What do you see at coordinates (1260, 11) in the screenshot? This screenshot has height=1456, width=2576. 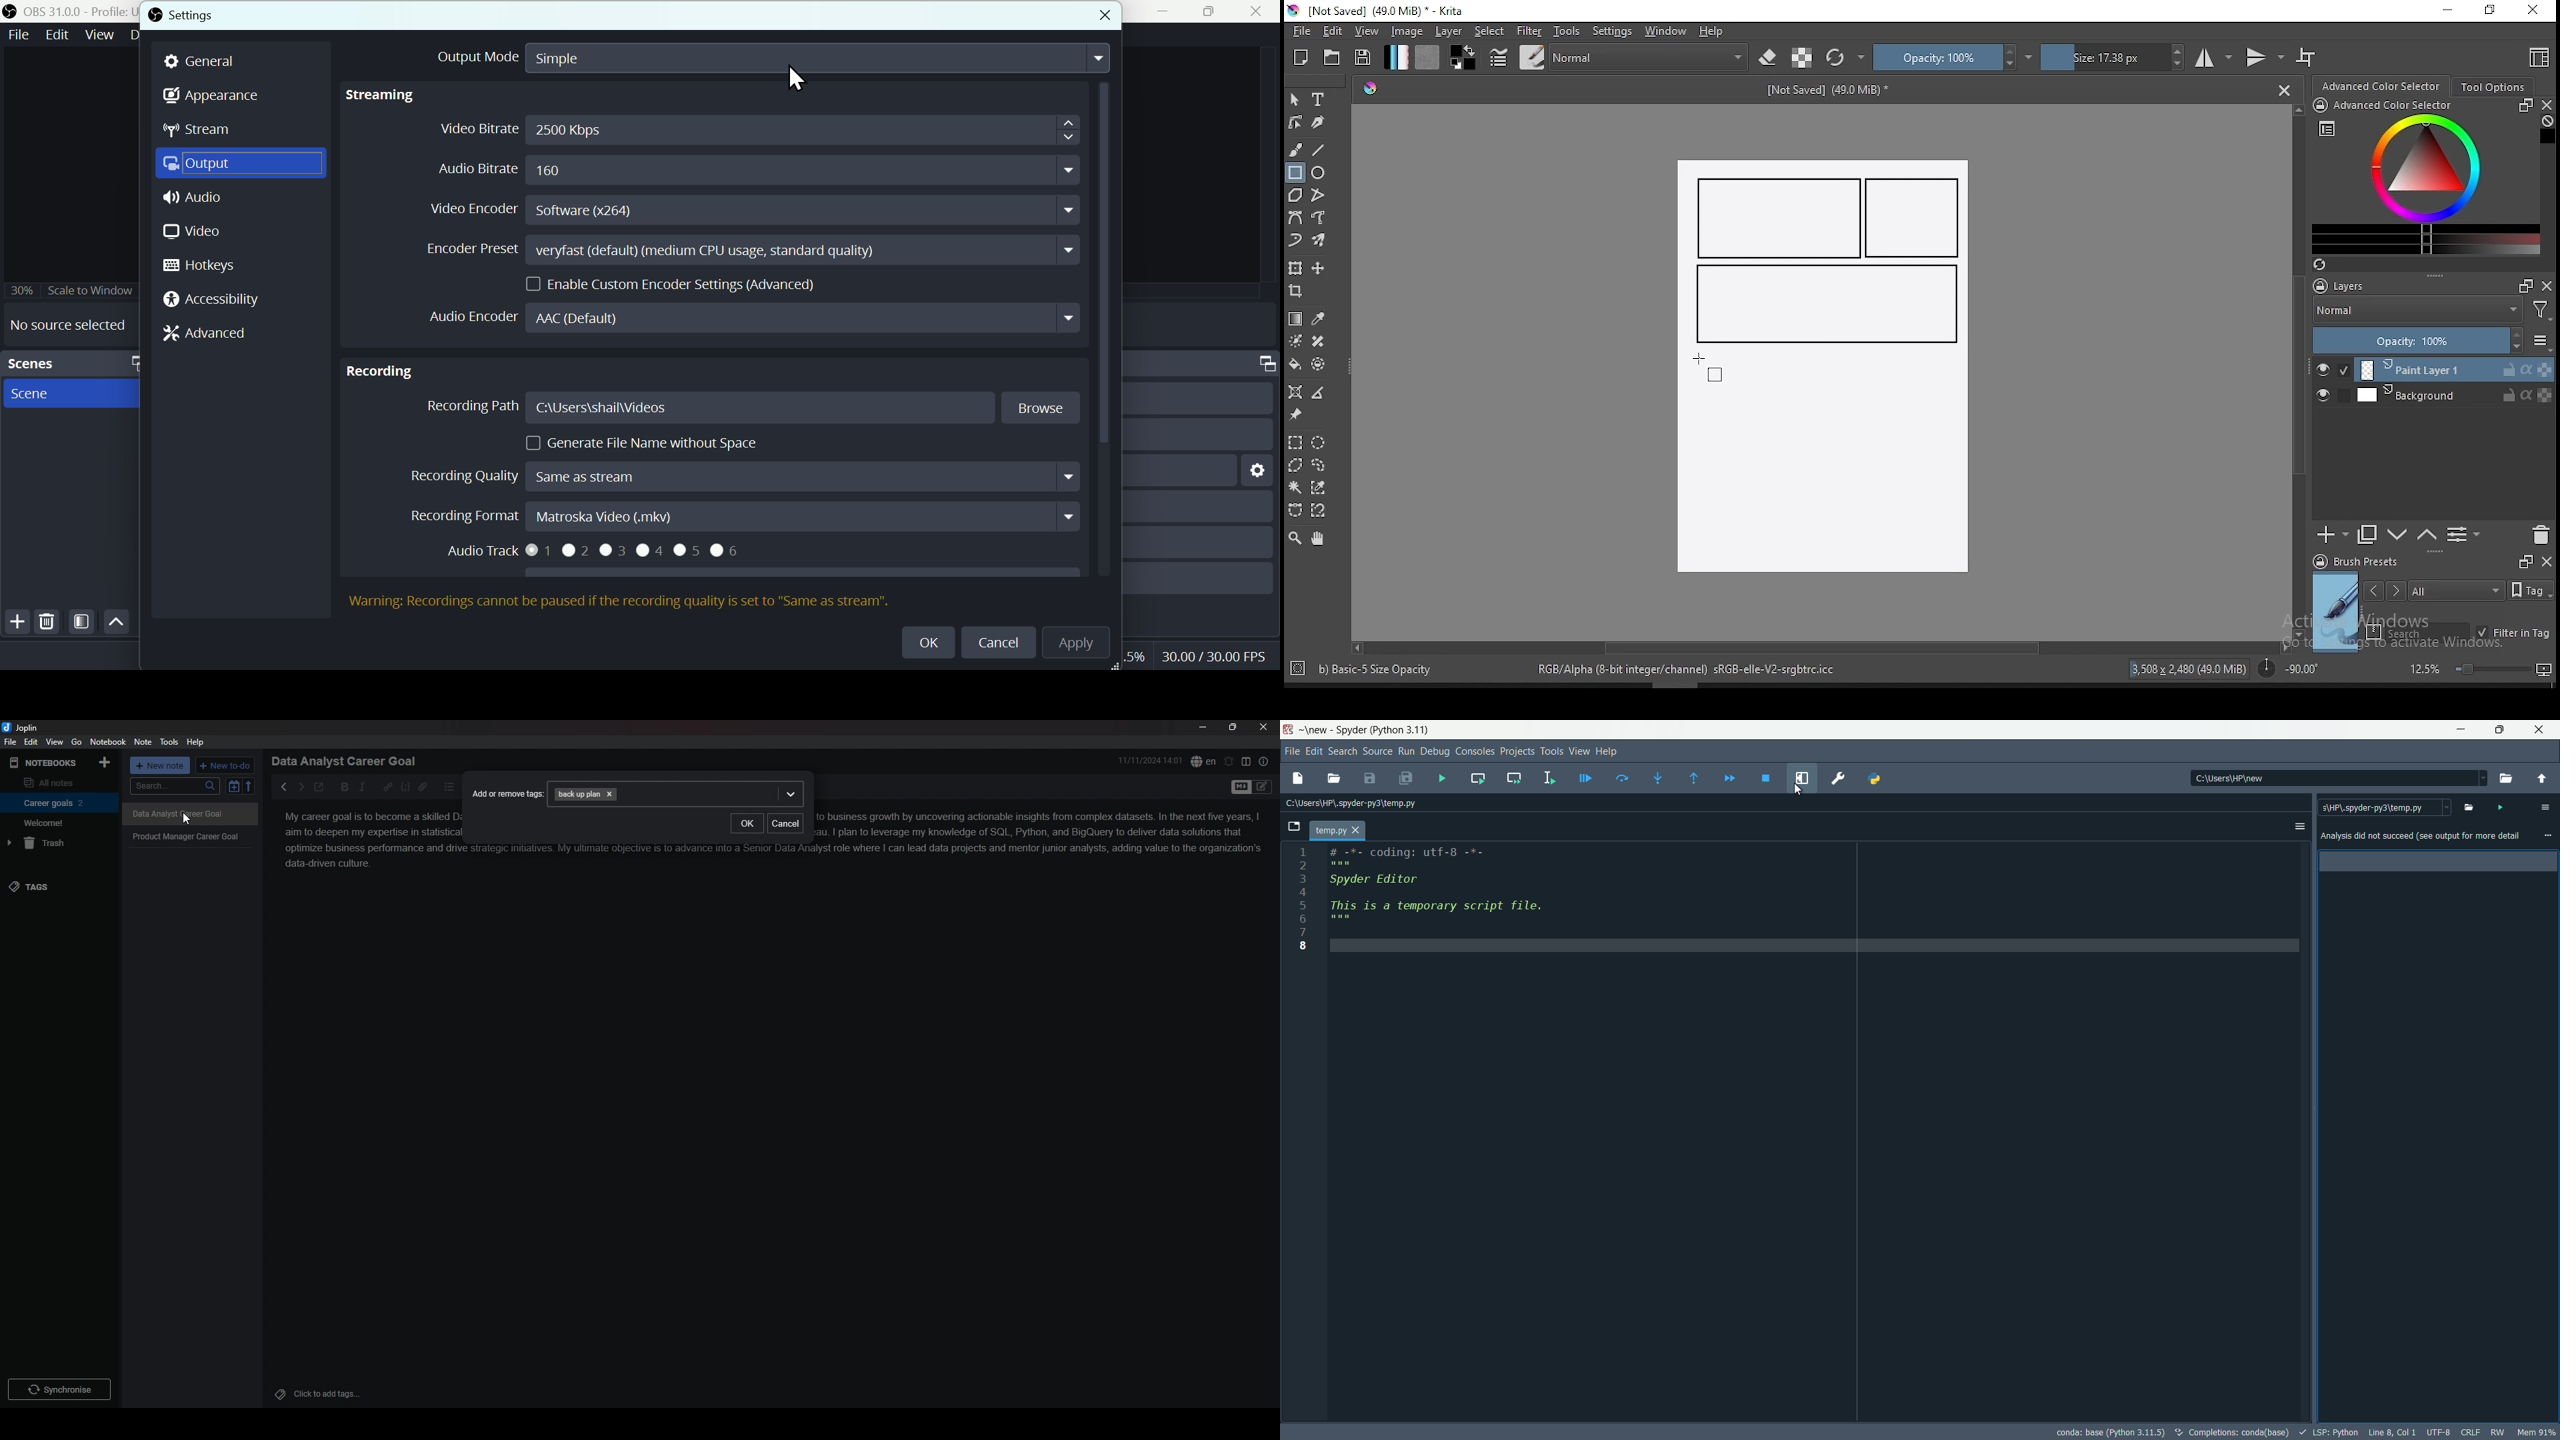 I see `Close` at bounding box center [1260, 11].